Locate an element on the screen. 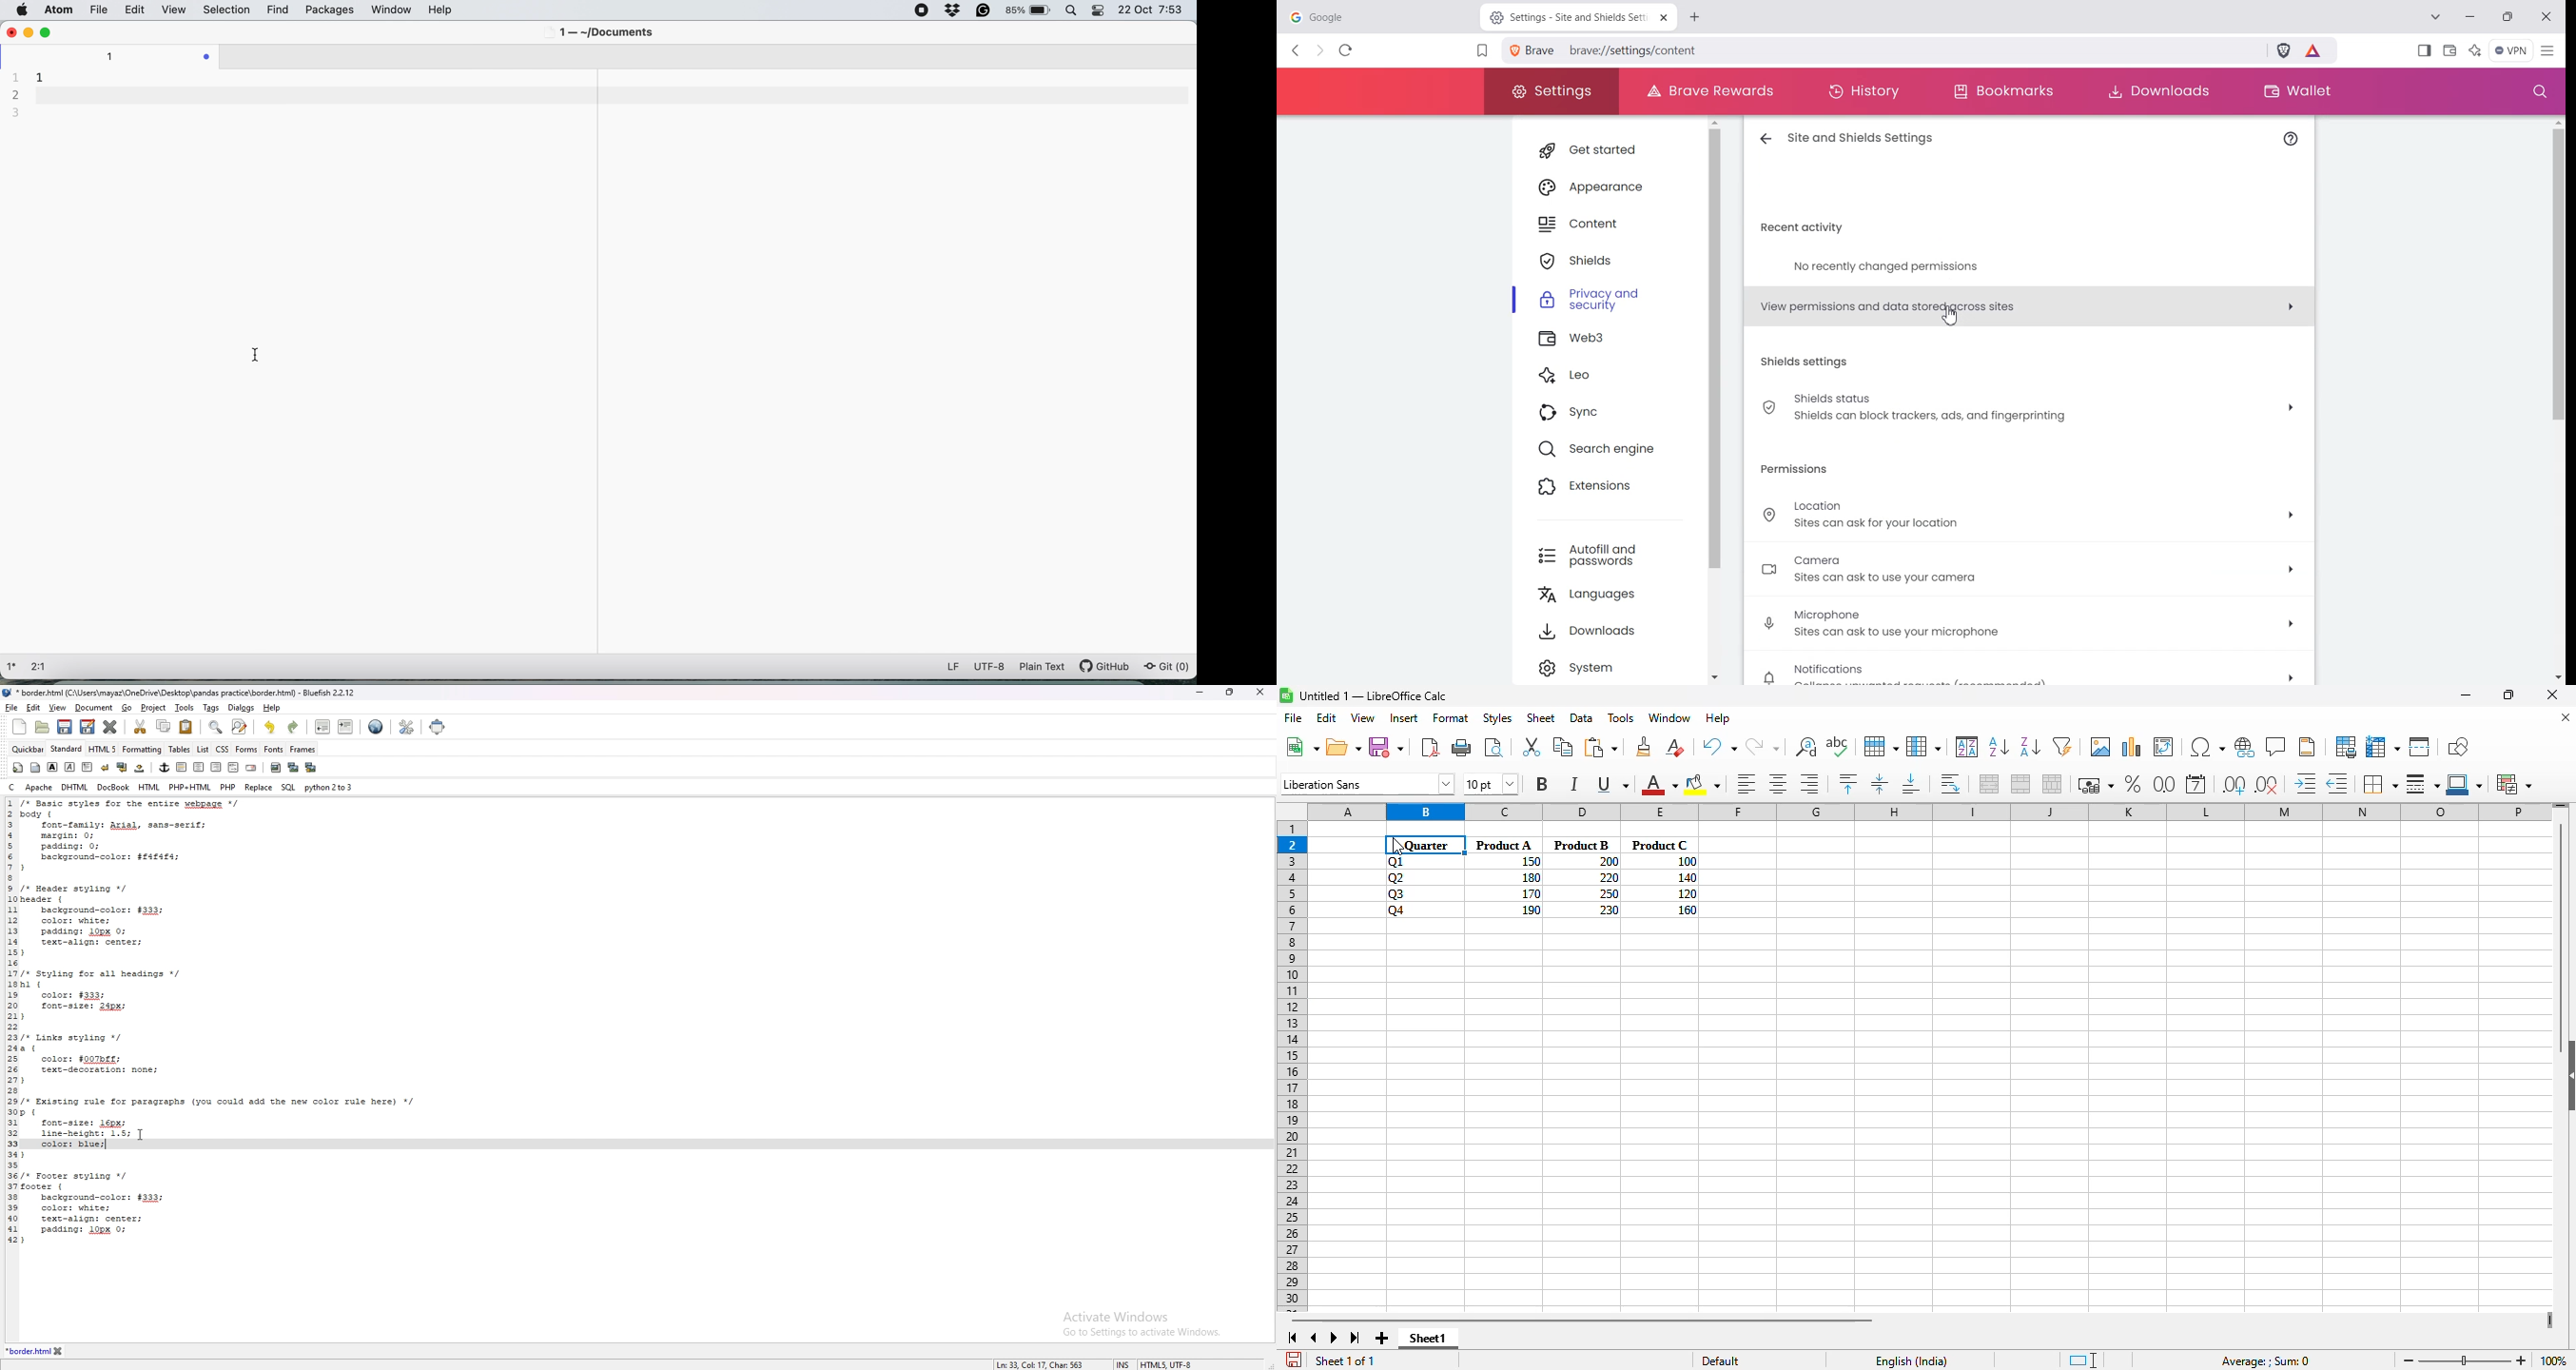 The height and width of the screenshot is (1372, 2576). decrease indent is located at coordinates (2339, 783).